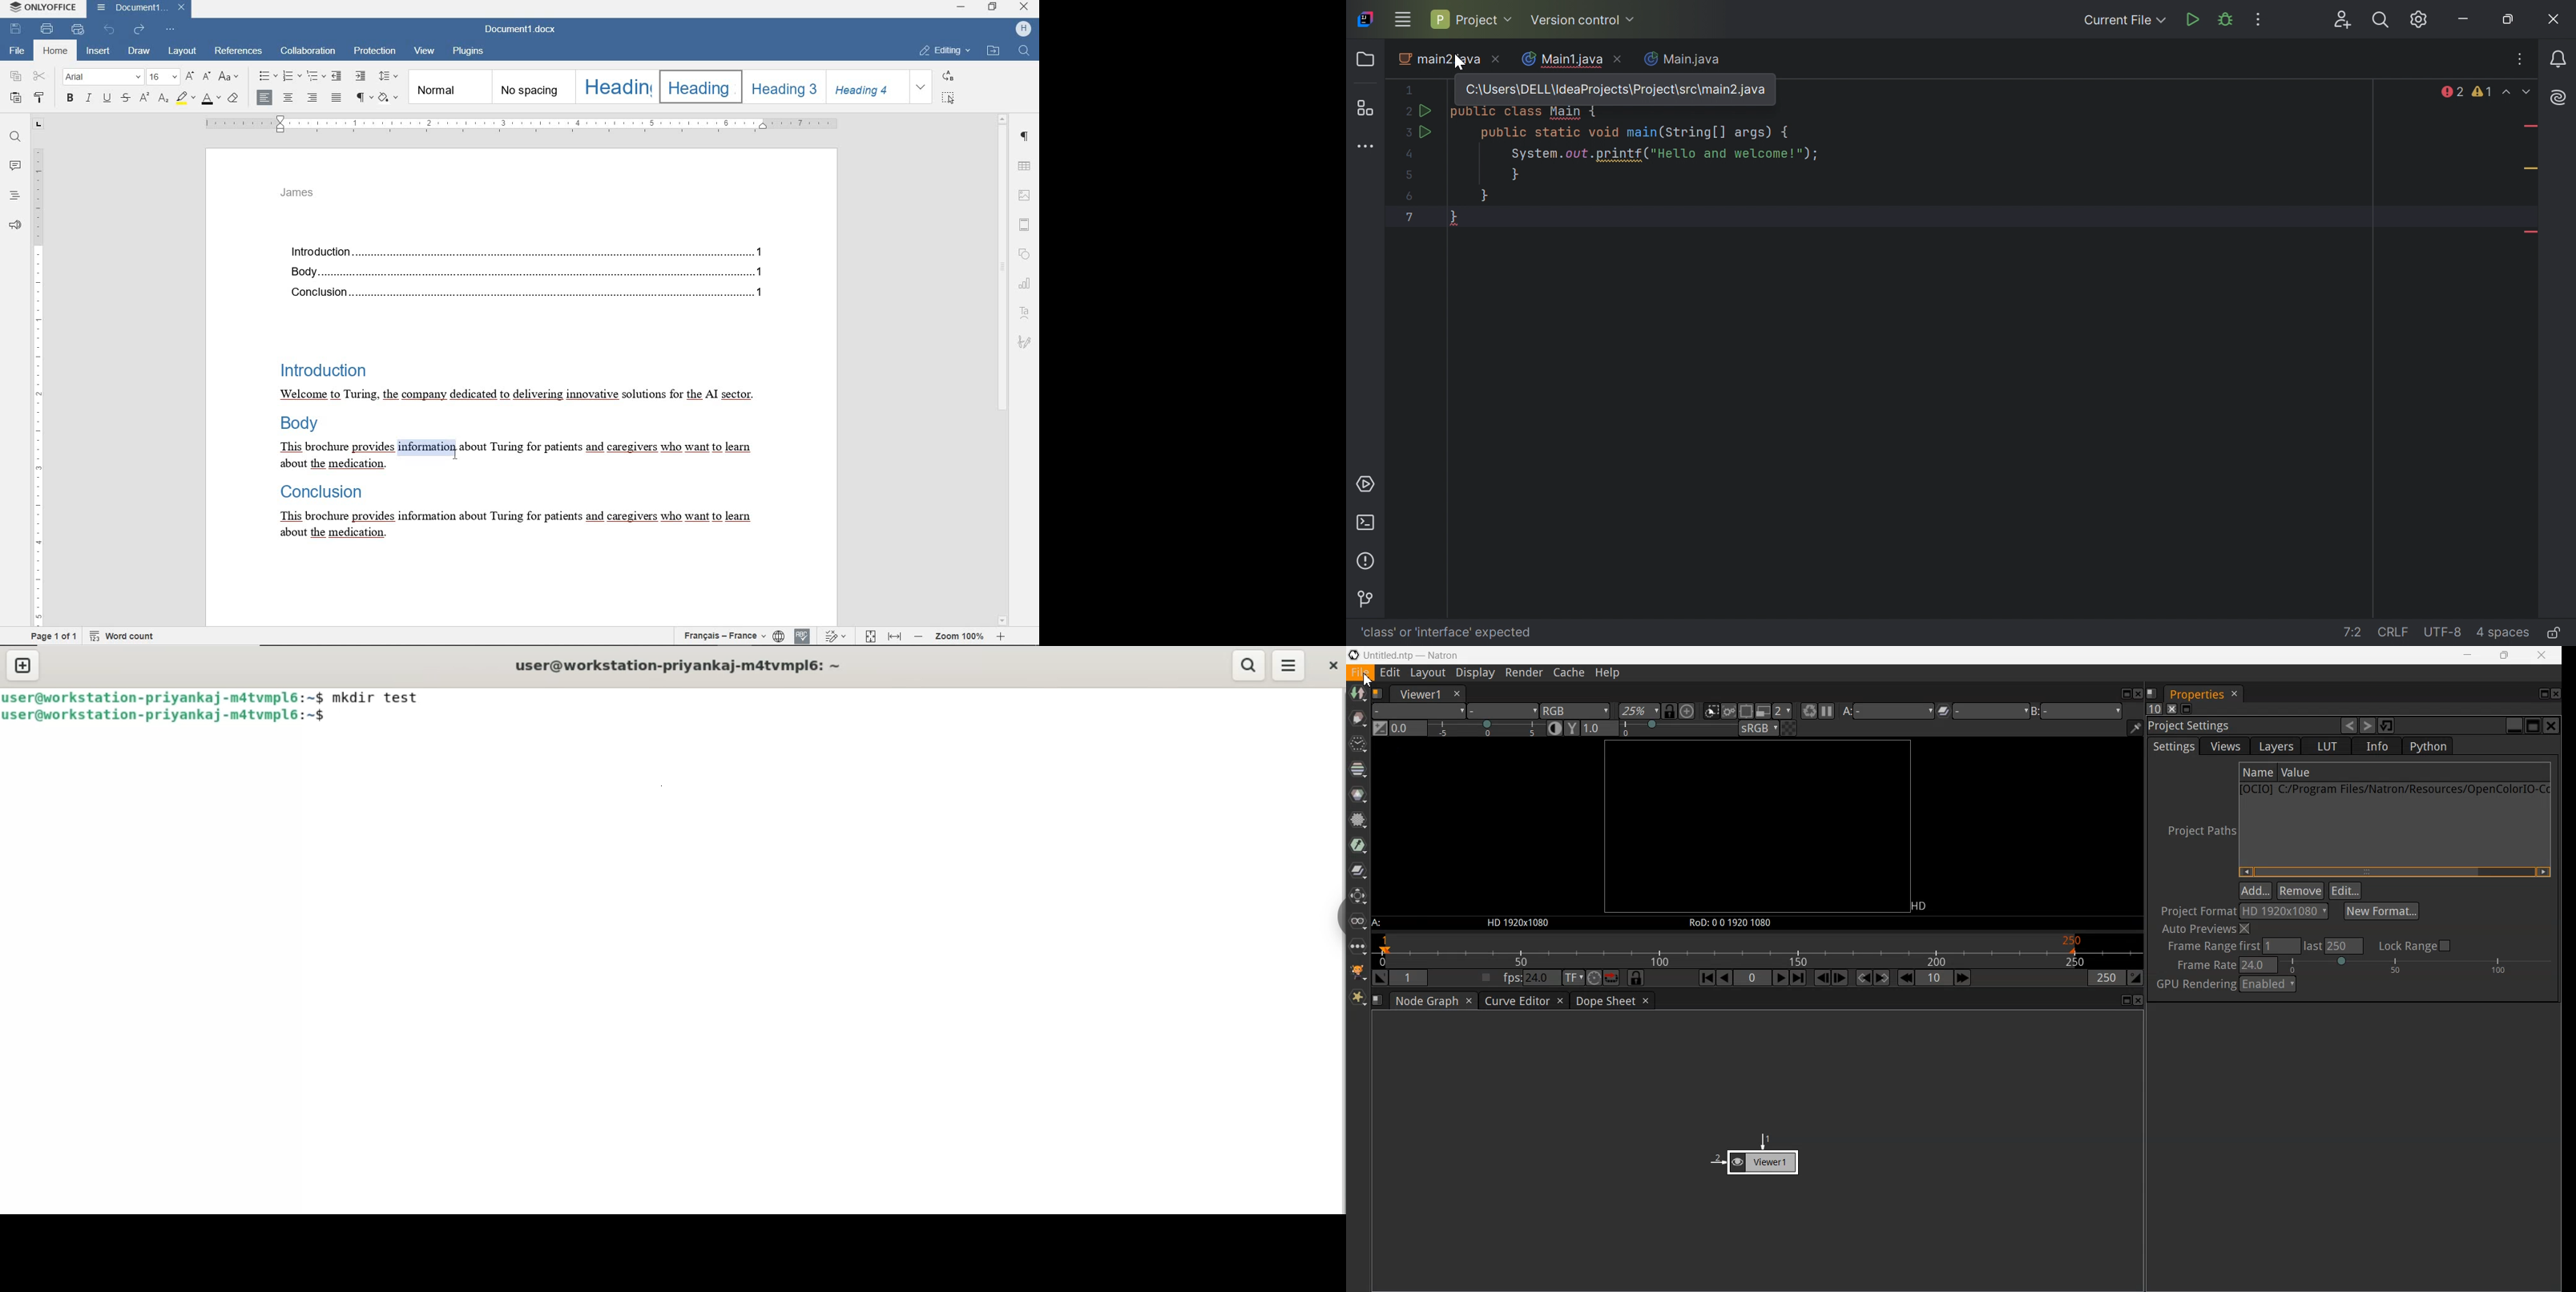  I want to click on mkdir test, so click(382, 698).